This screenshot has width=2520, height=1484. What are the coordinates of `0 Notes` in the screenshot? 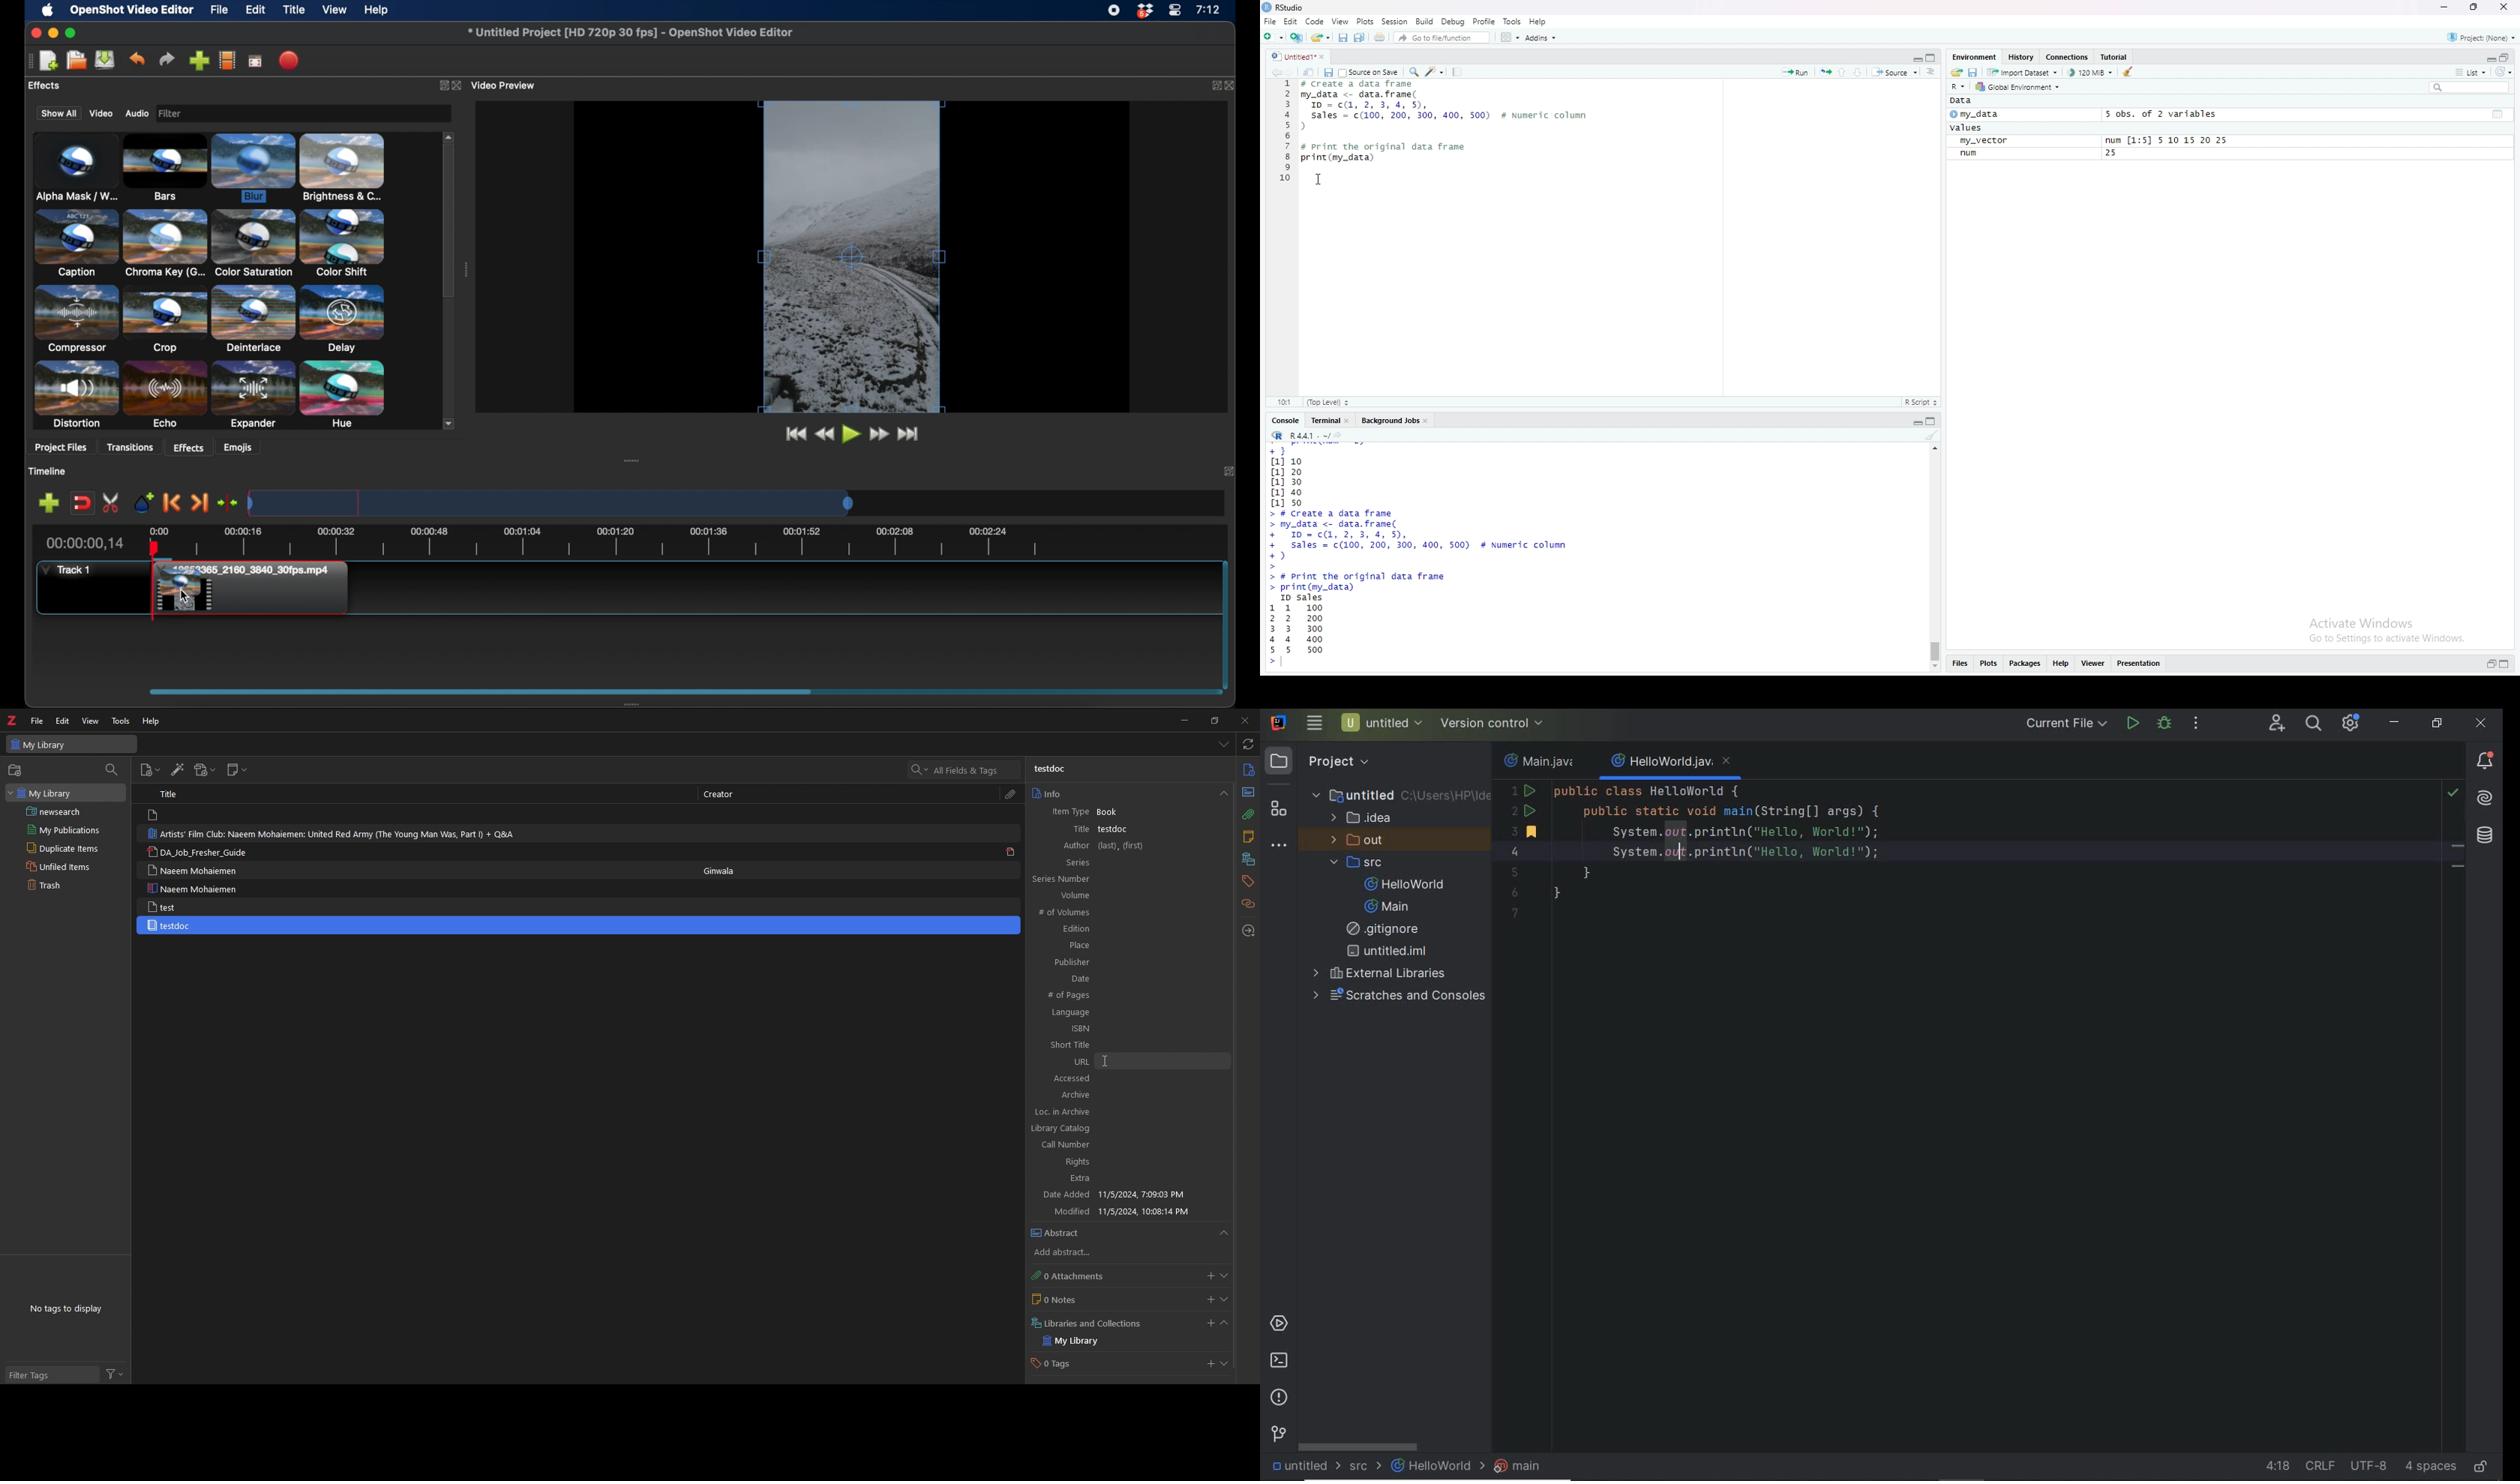 It's located at (1066, 1300).